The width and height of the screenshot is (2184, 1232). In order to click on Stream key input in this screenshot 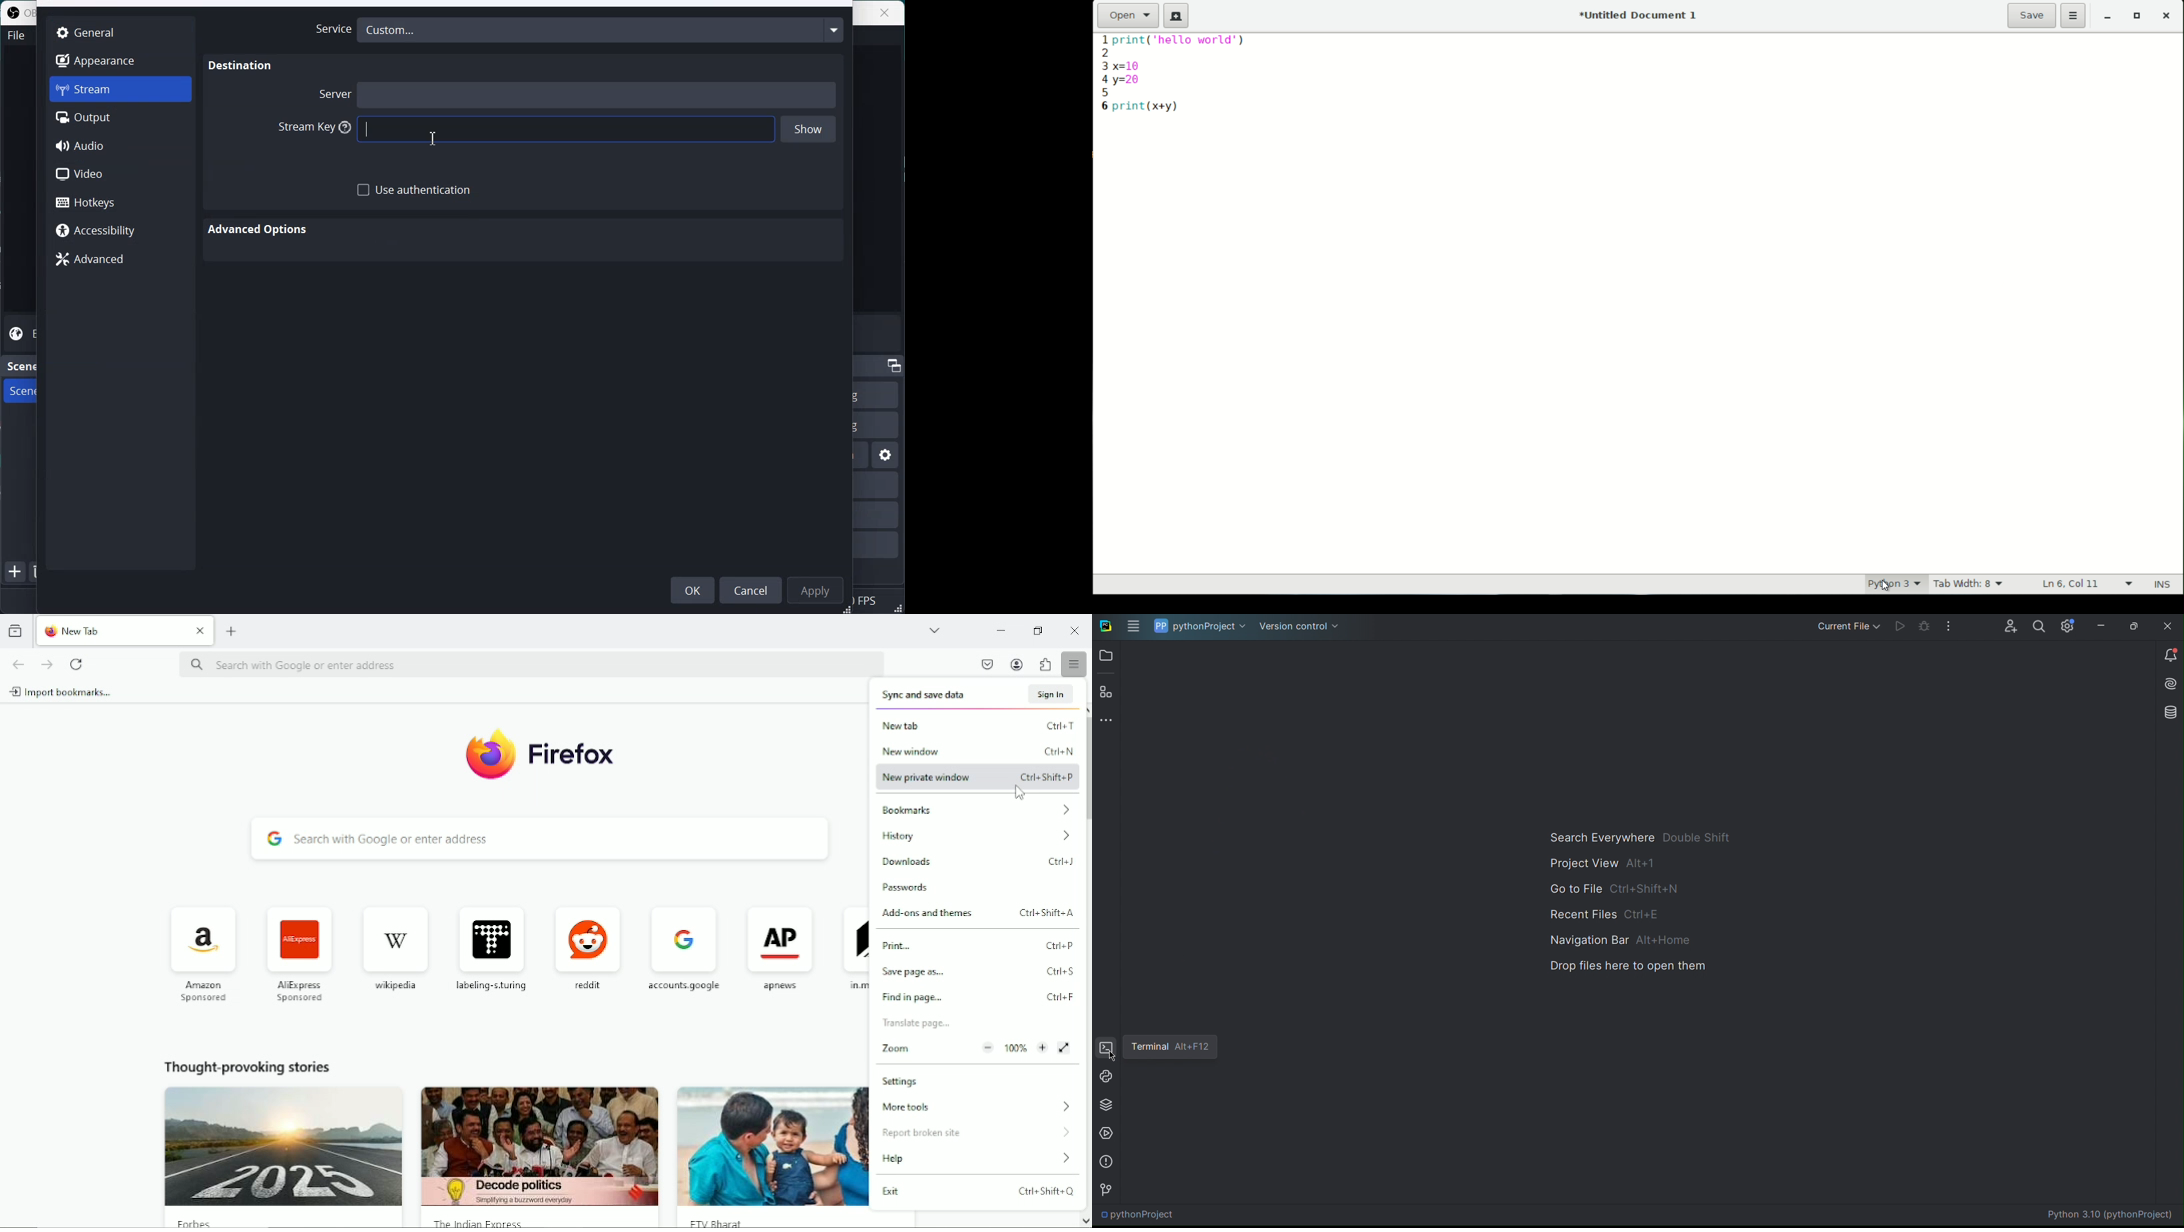, I will do `click(565, 130)`.